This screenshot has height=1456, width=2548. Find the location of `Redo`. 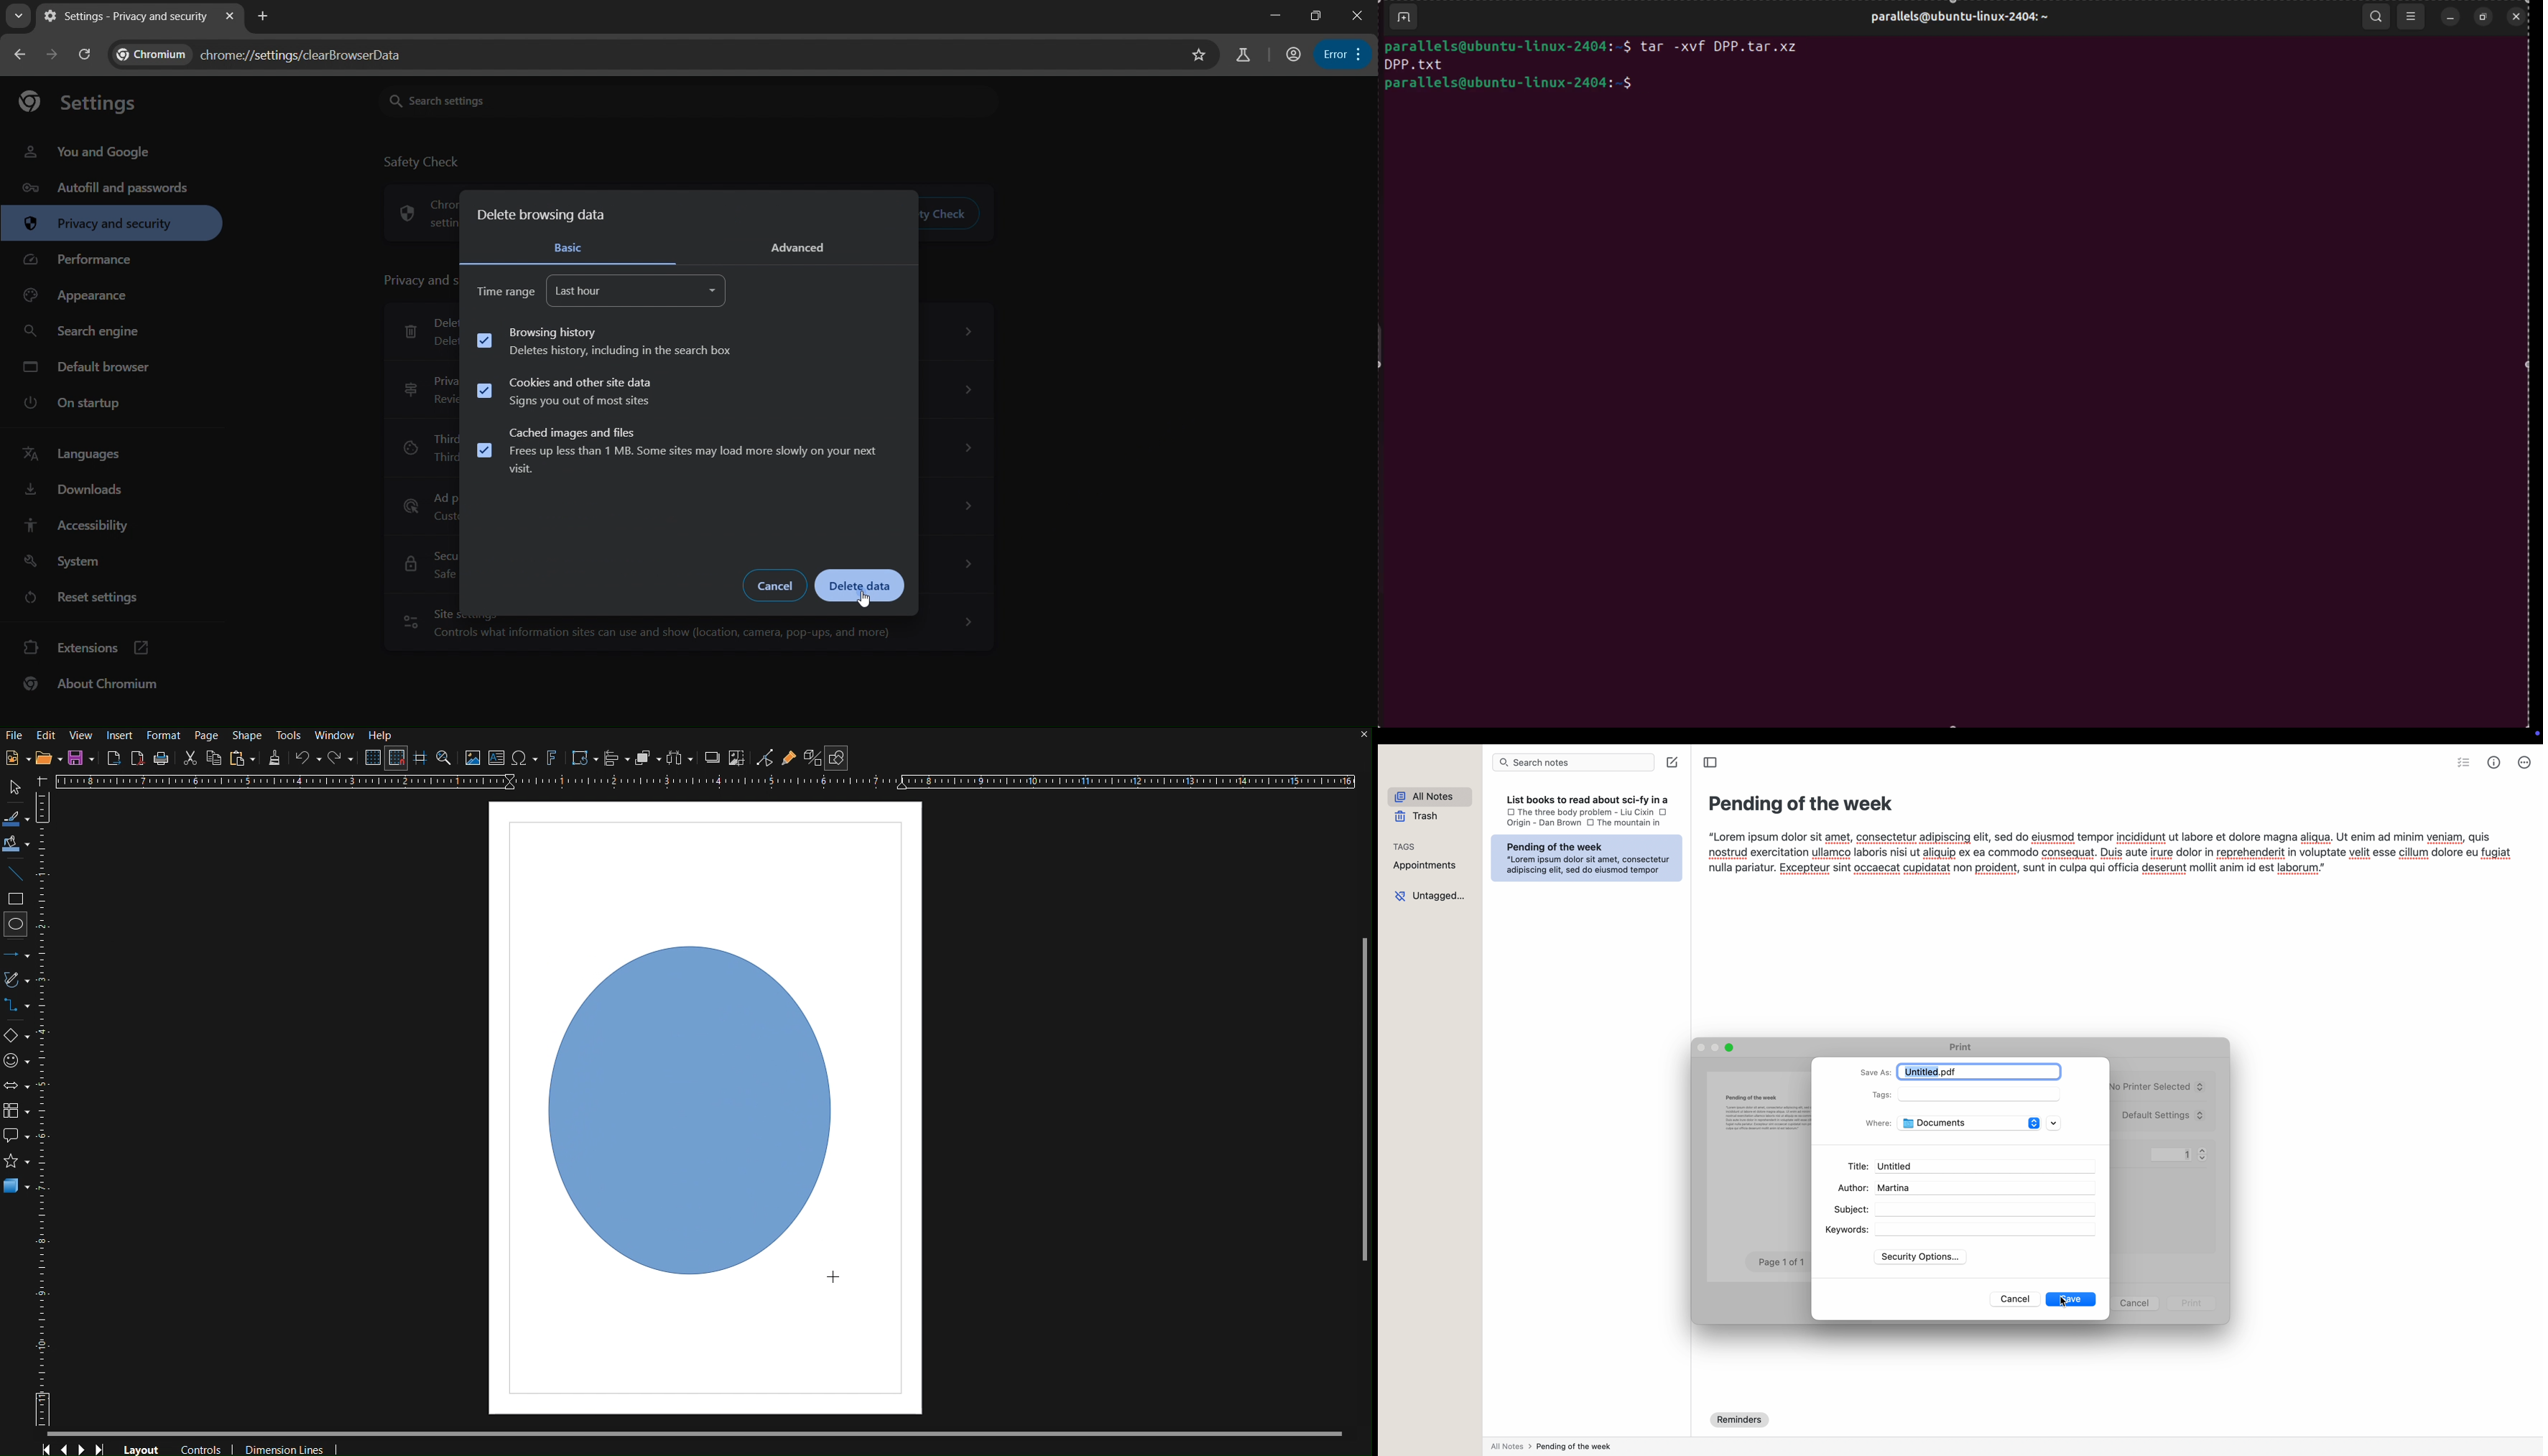

Redo is located at coordinates (341, 760).